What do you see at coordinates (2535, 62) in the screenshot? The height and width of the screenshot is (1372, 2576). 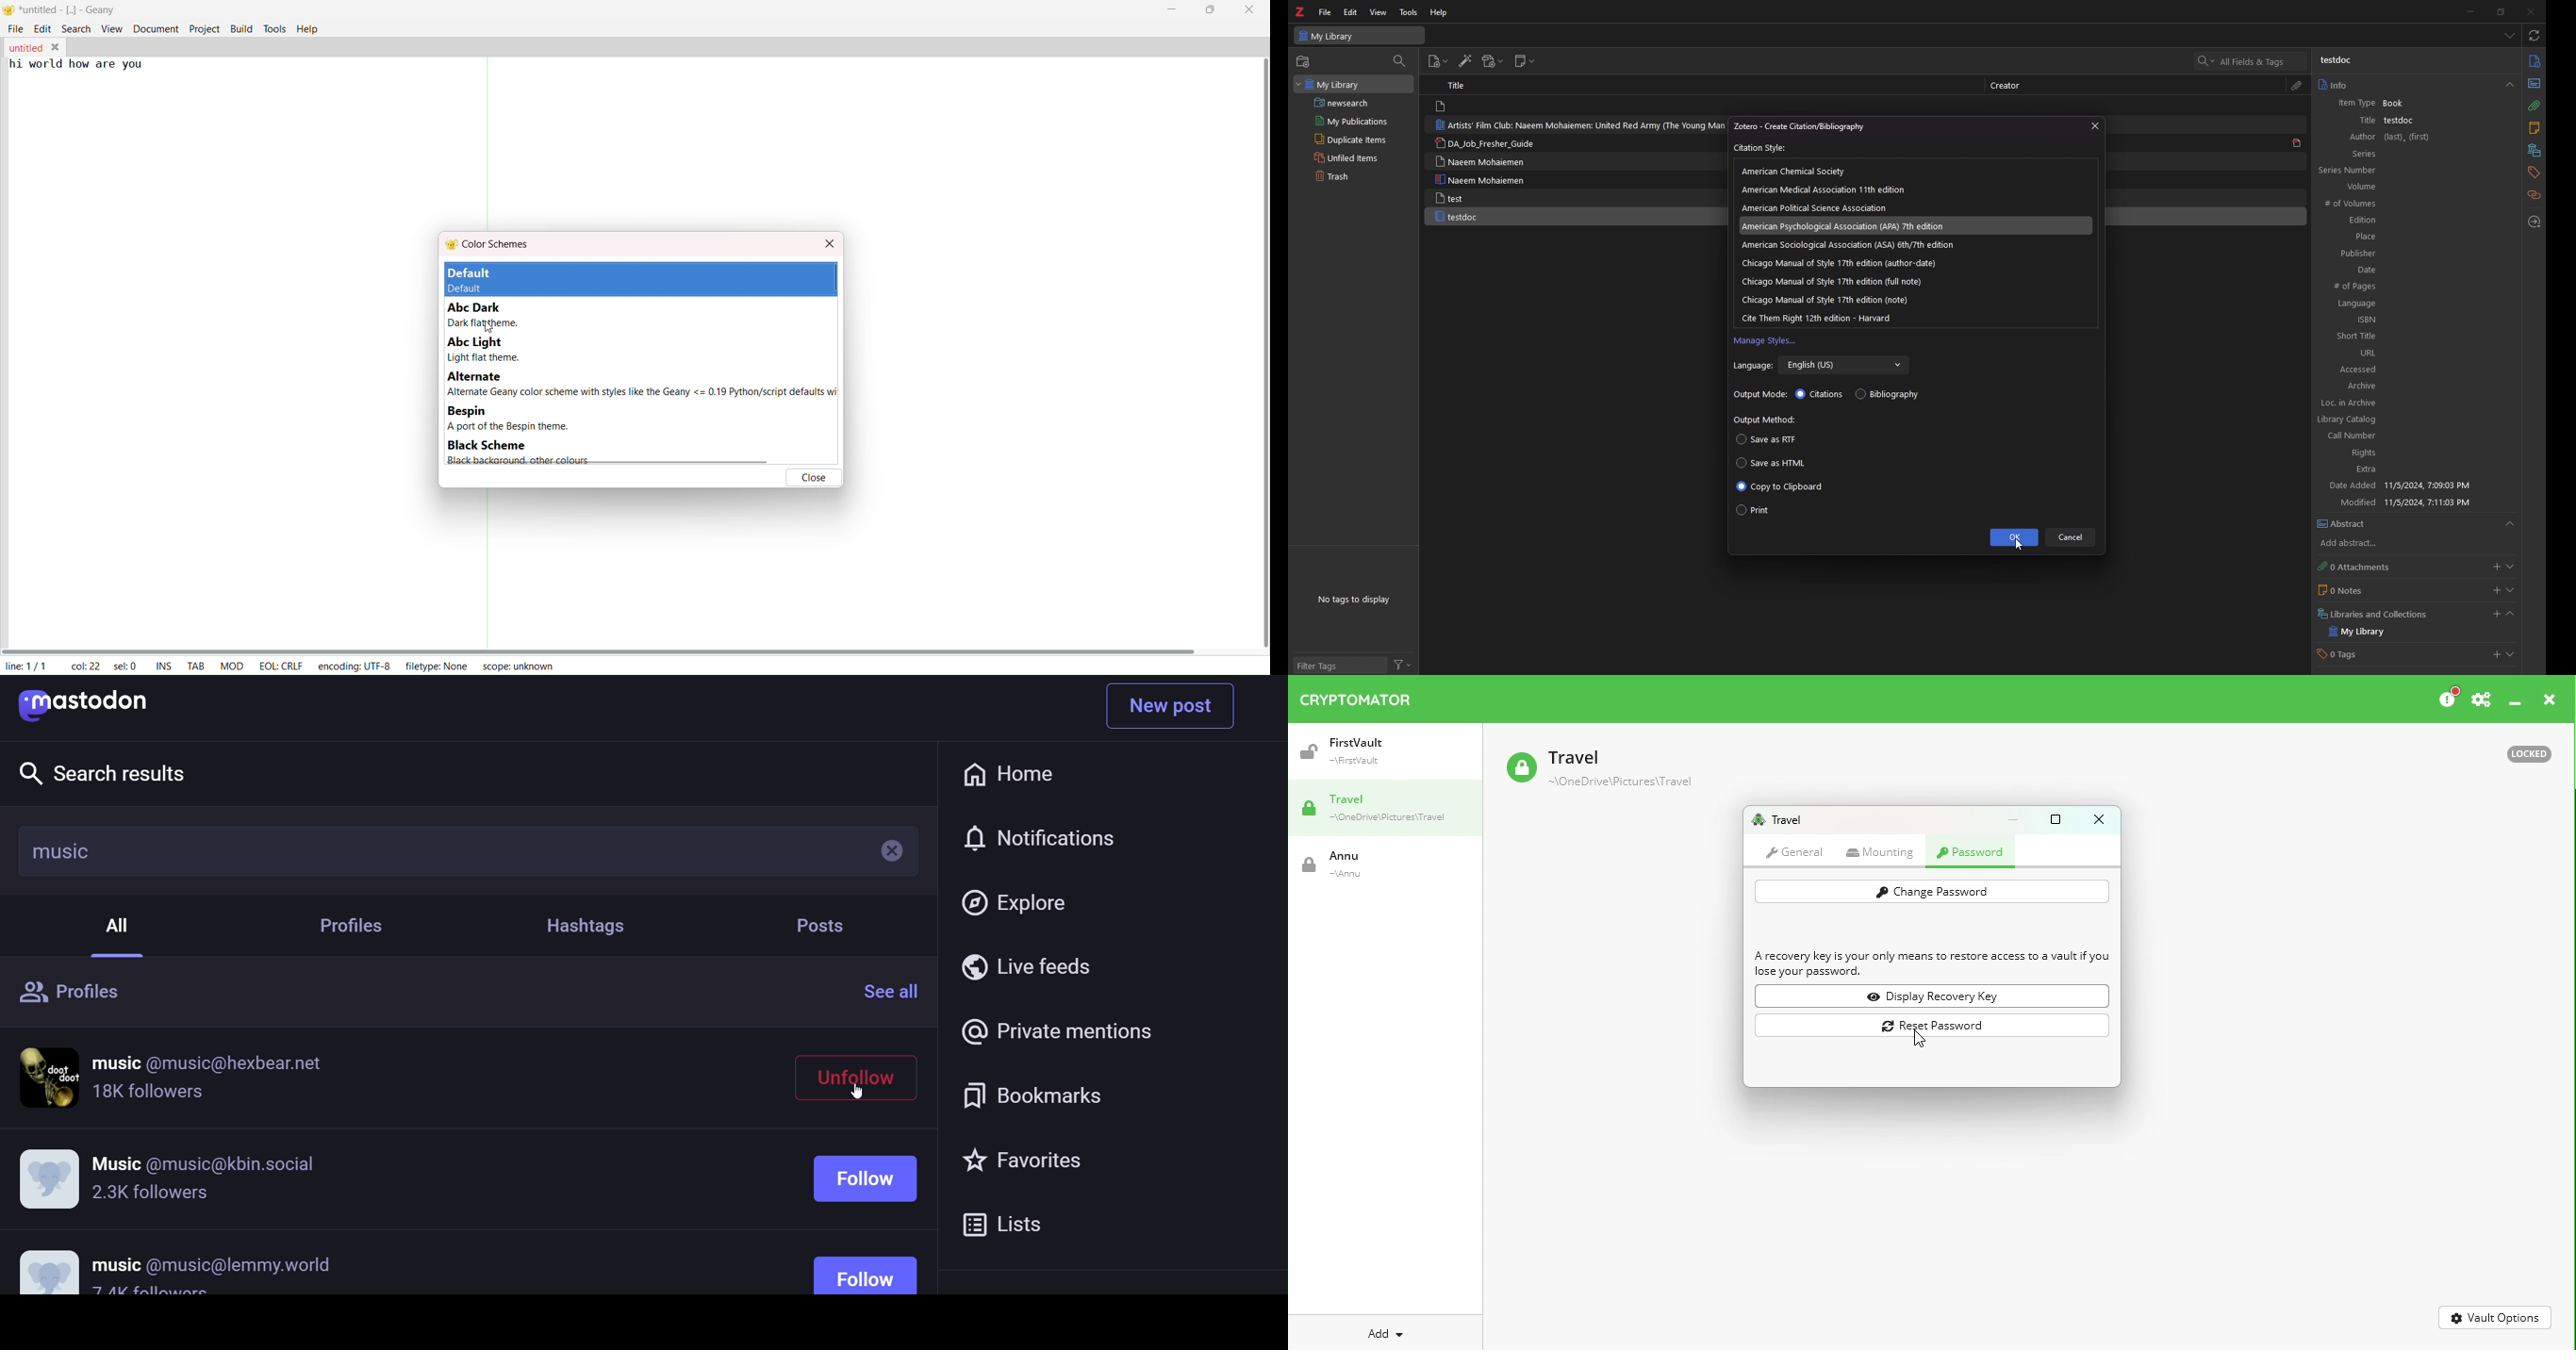 I see `info` at bounding box center [2535, 62].